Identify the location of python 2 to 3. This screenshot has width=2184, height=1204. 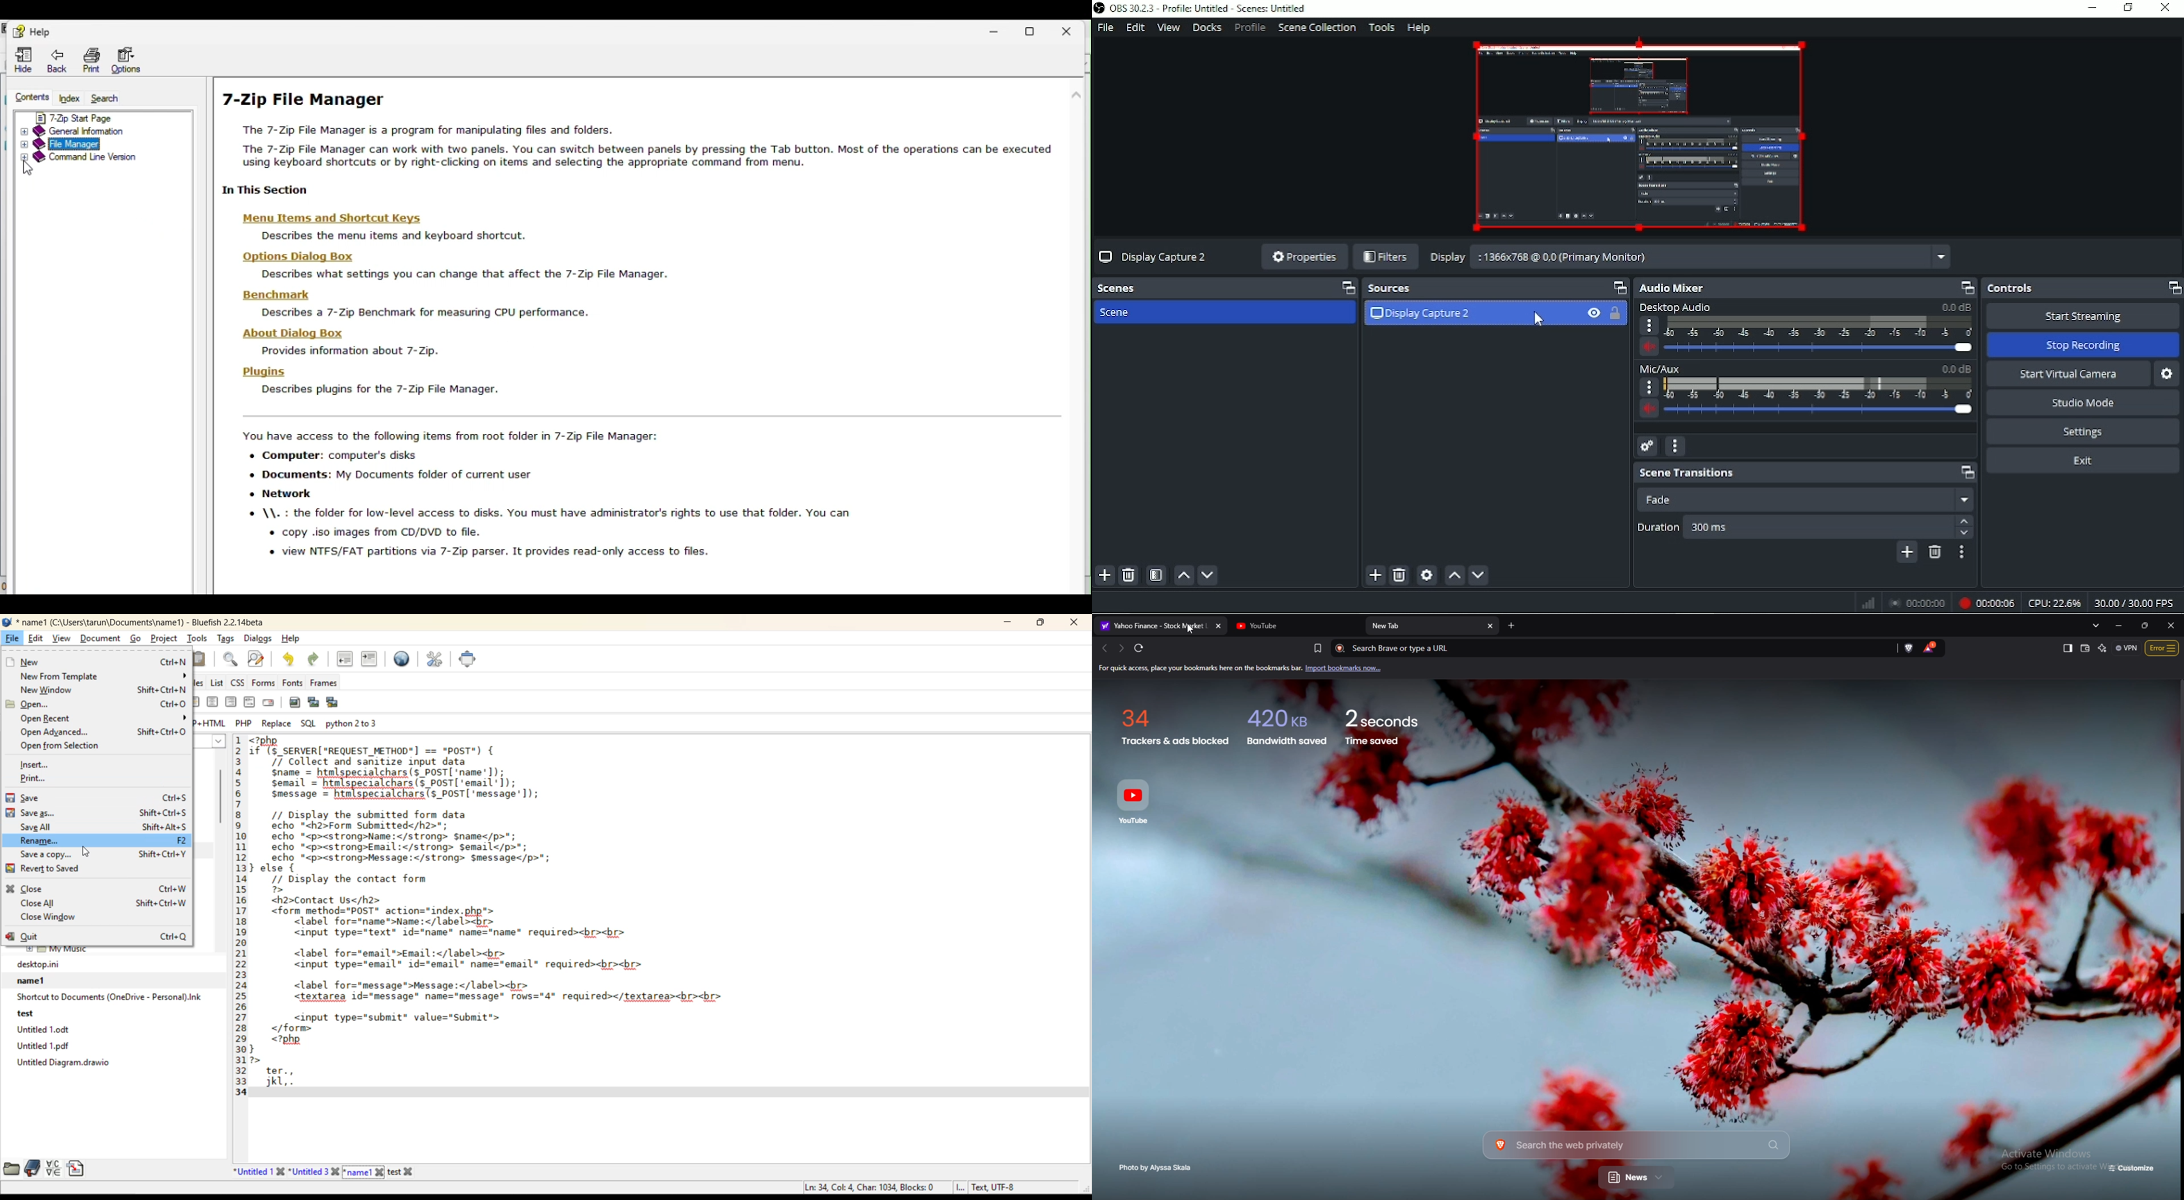
(355, 723).